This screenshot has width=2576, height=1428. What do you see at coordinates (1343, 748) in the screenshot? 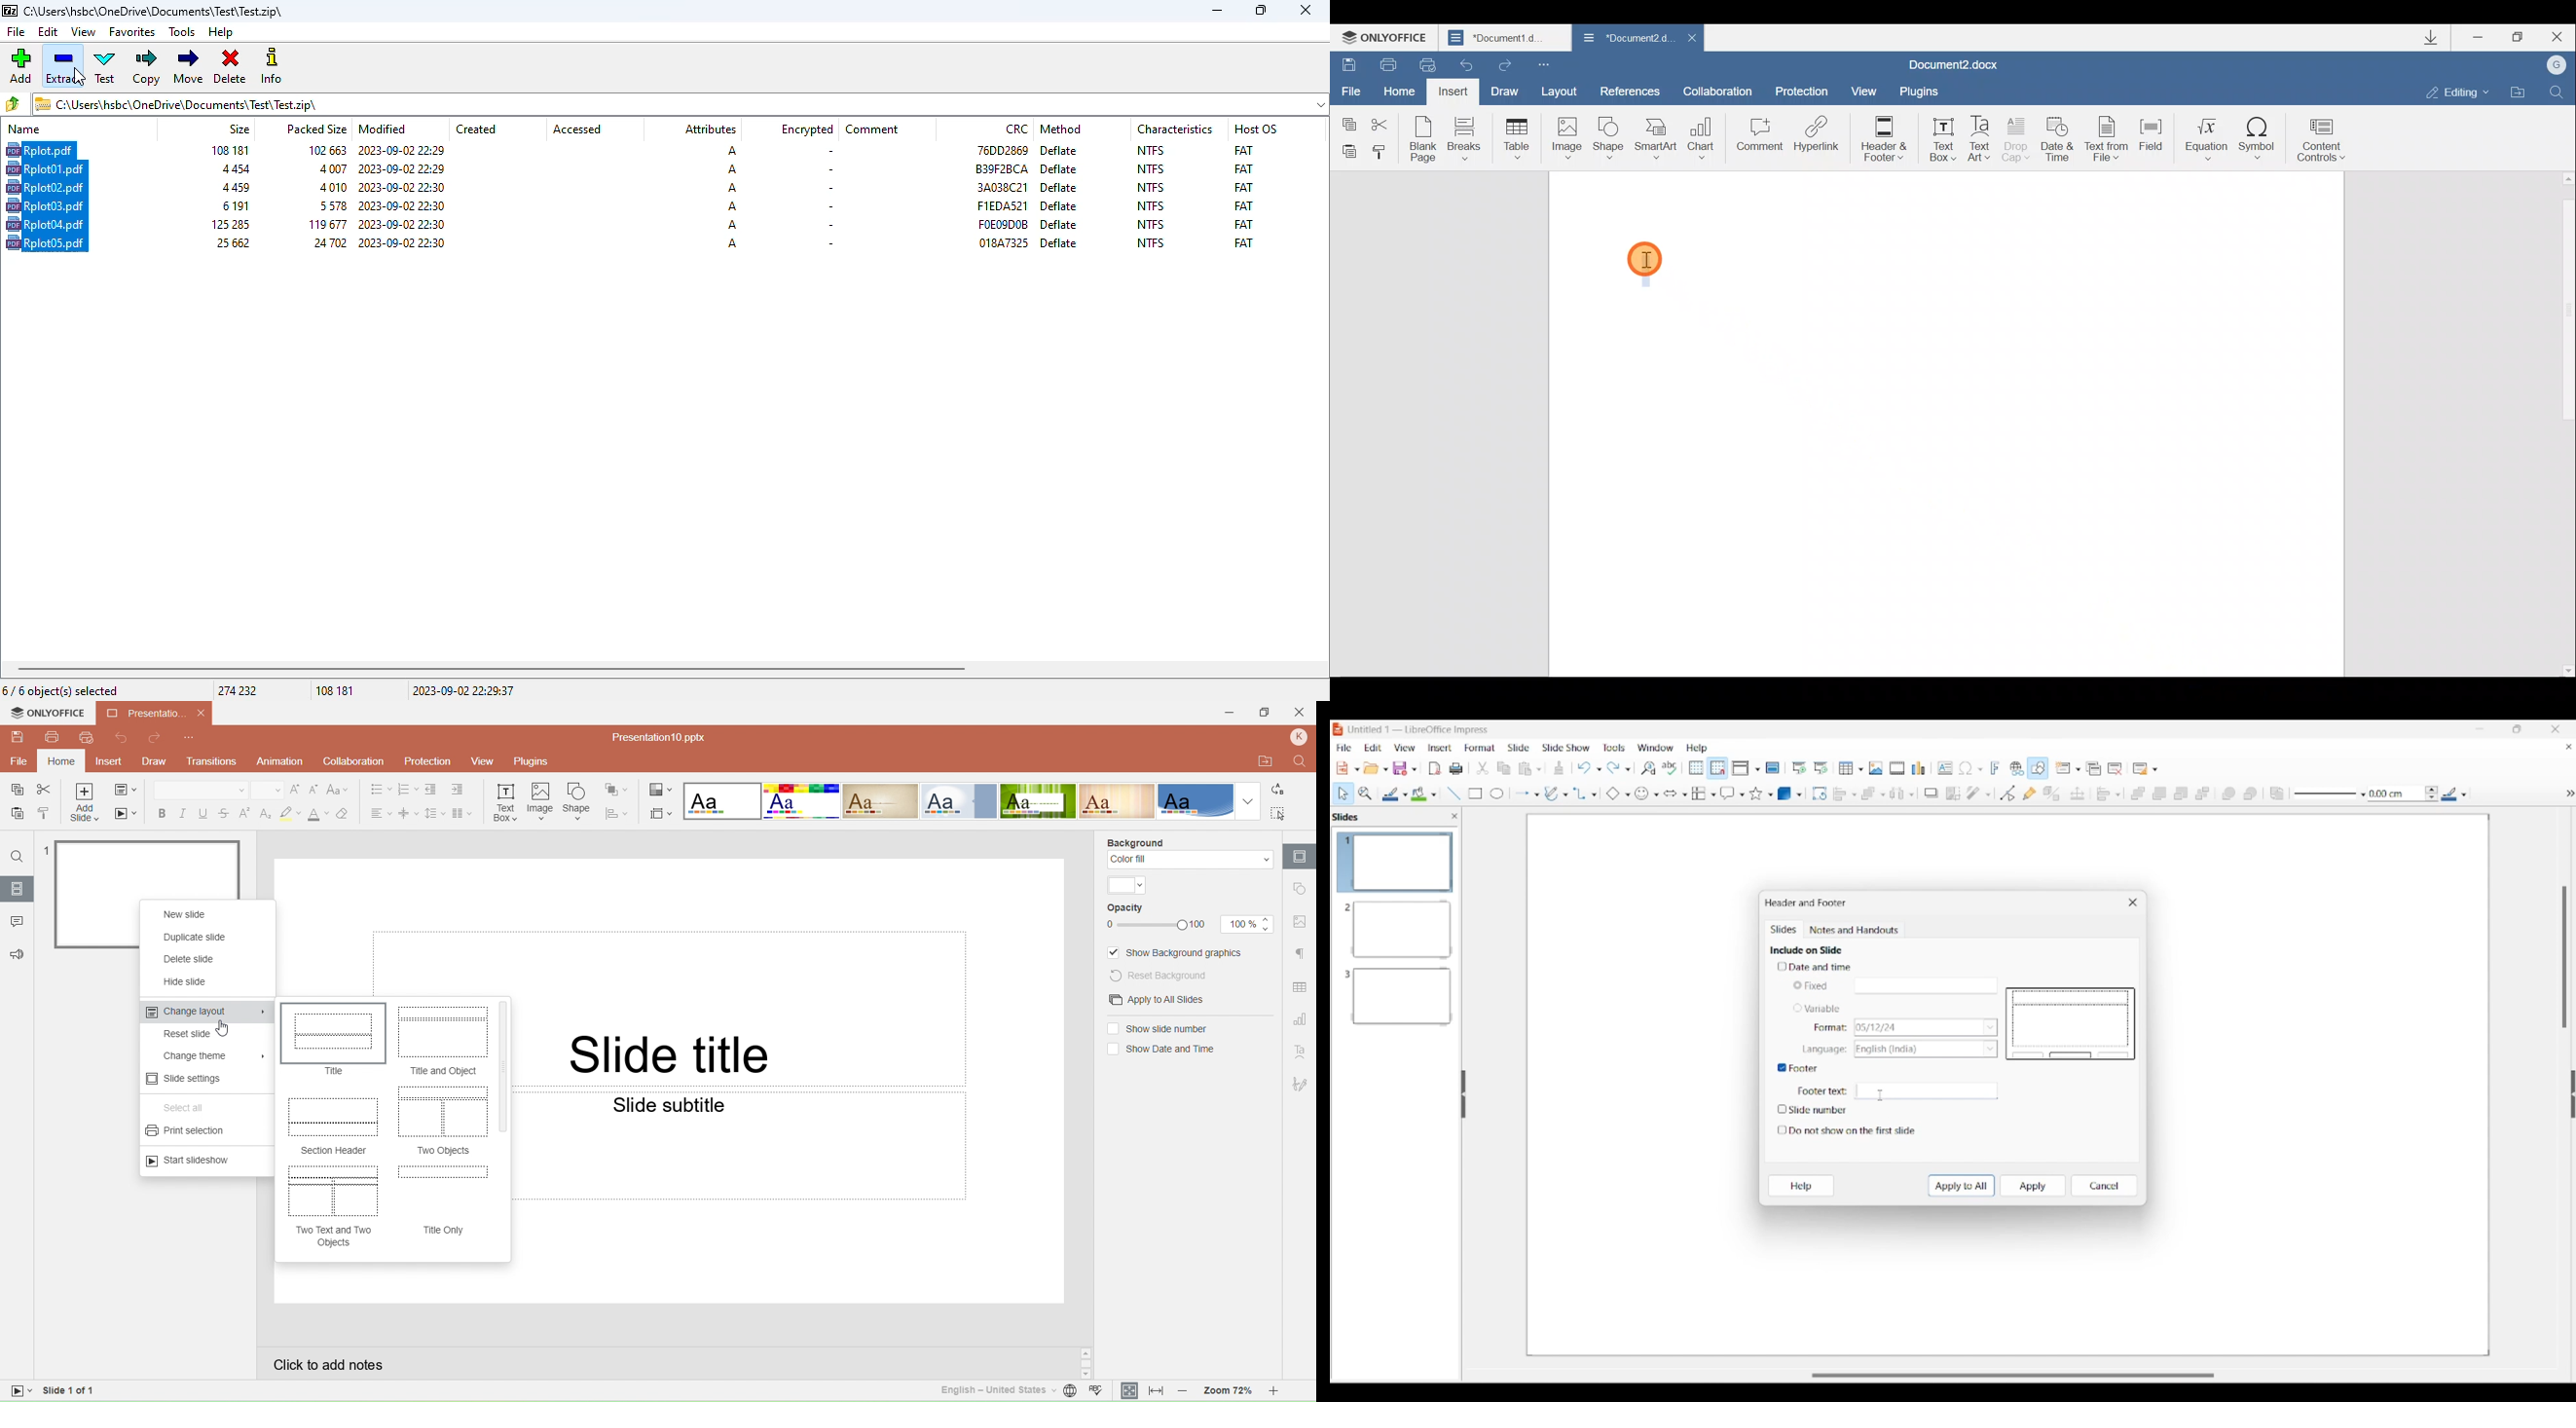
I see `File menu` at bounding box center [1343, 748].